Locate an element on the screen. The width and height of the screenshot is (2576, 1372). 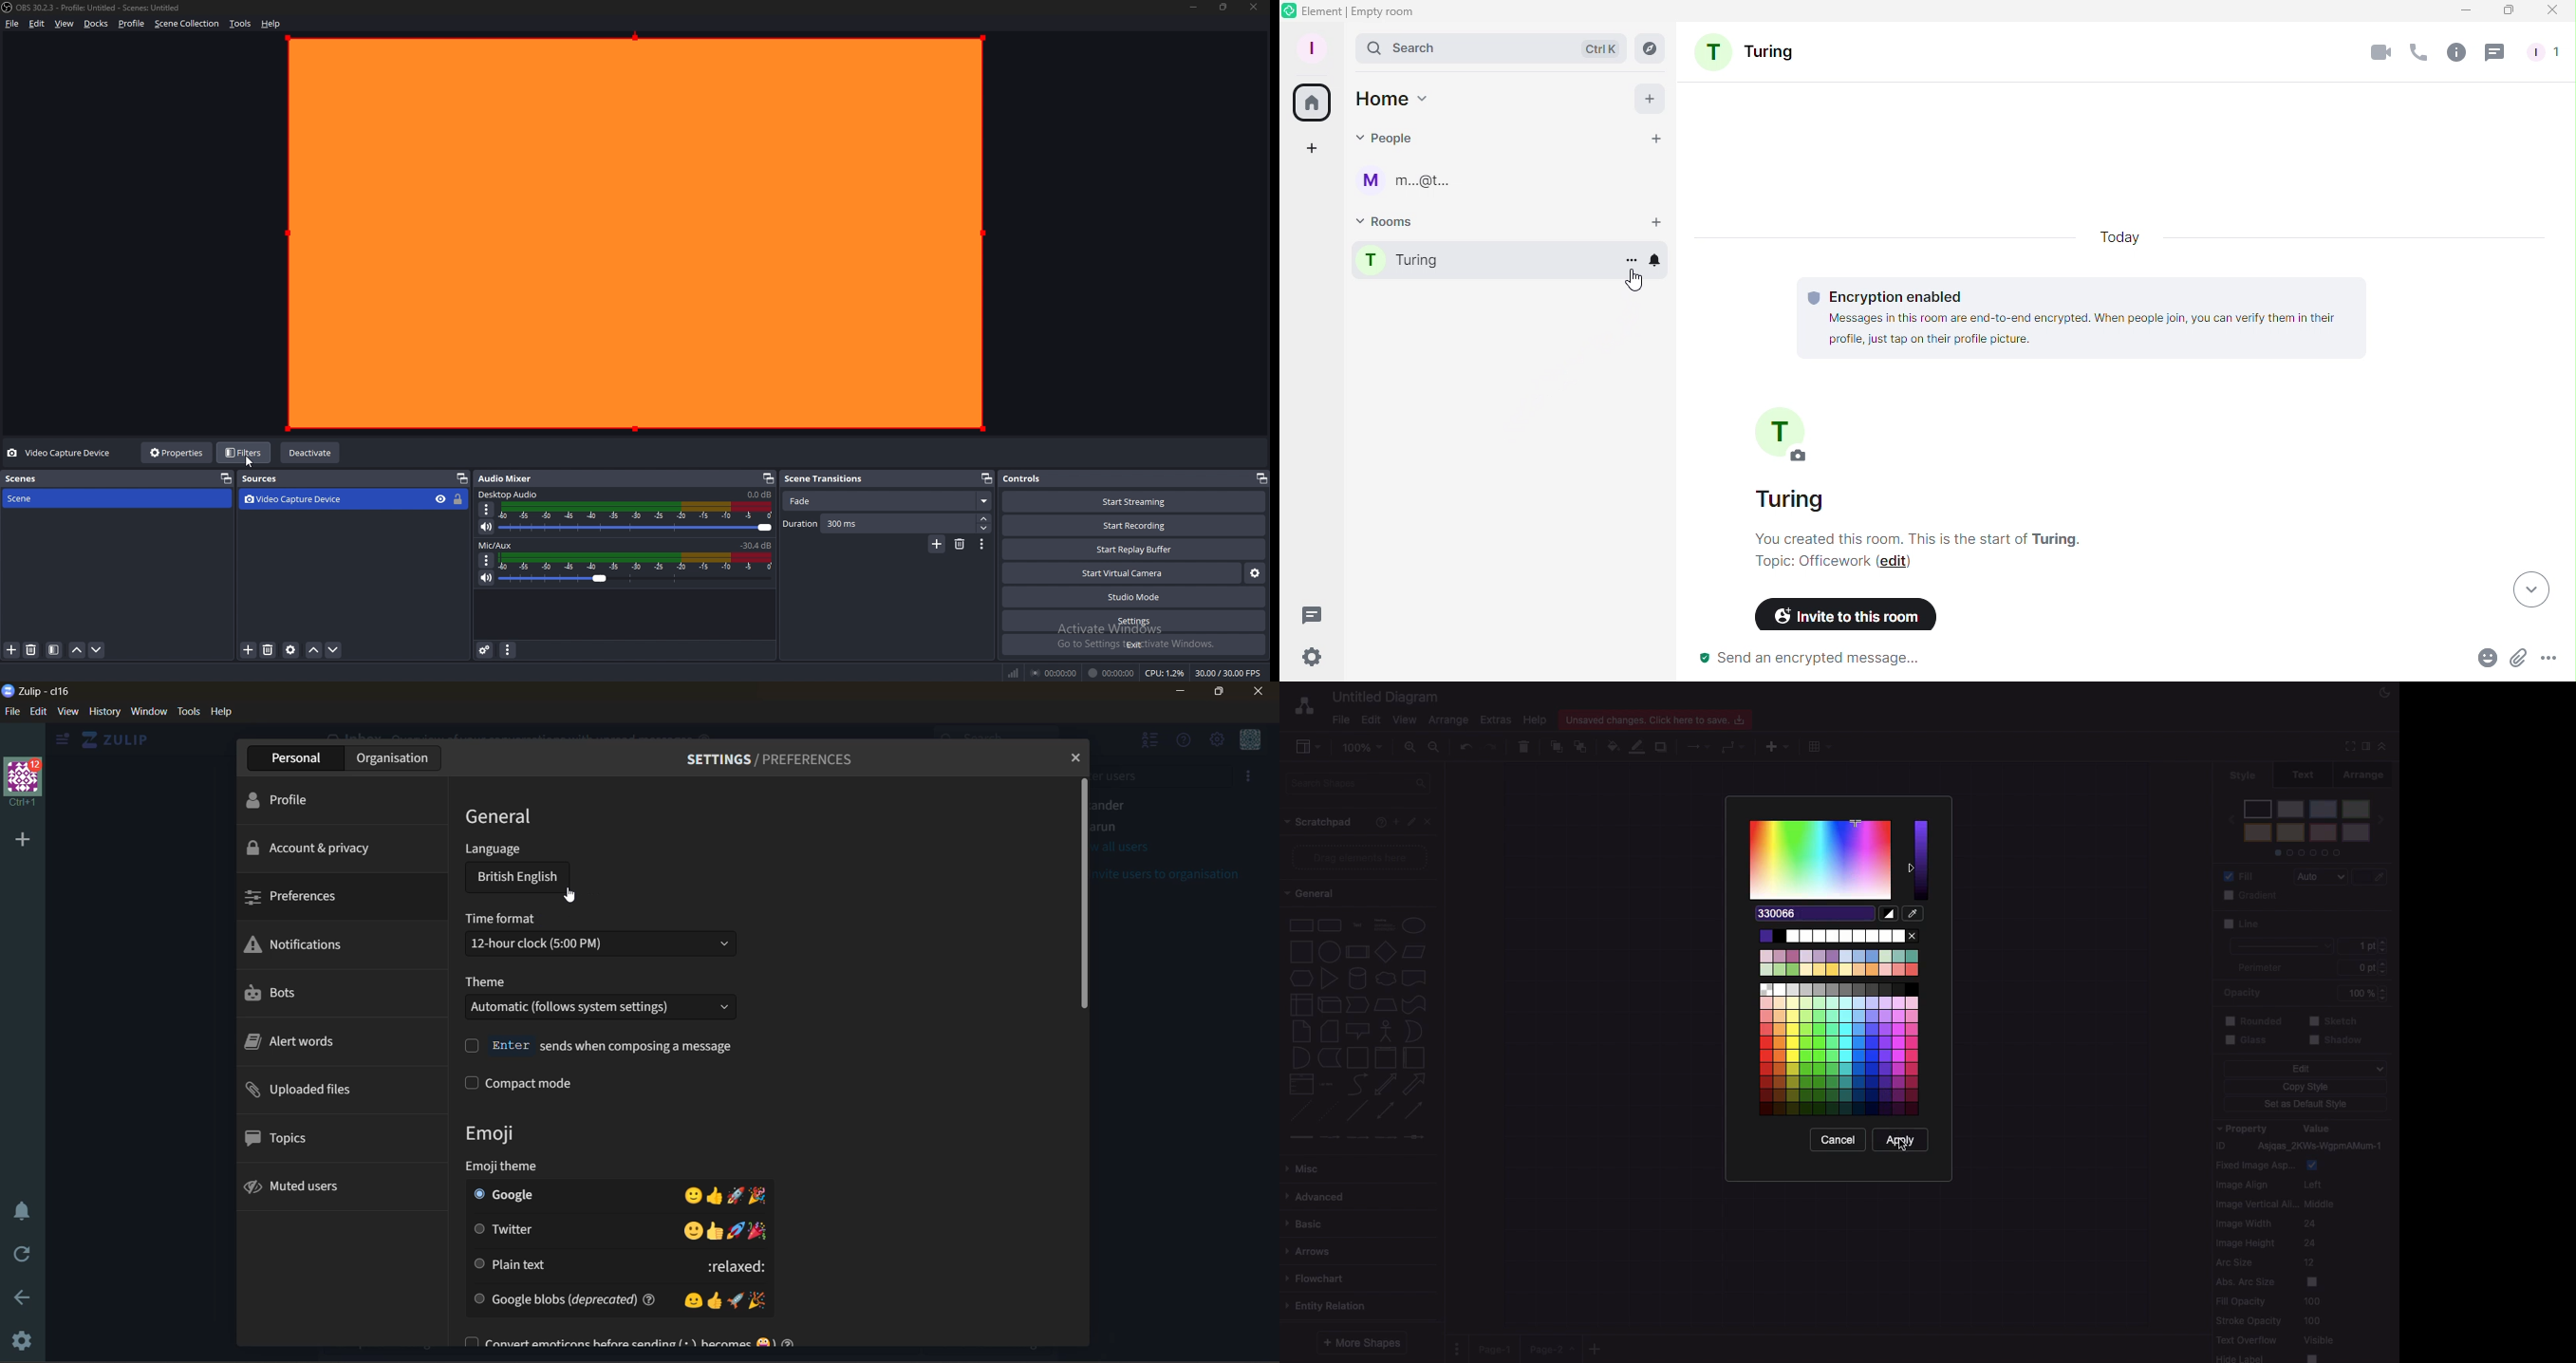
controls is located at coordinates (1031, 478).